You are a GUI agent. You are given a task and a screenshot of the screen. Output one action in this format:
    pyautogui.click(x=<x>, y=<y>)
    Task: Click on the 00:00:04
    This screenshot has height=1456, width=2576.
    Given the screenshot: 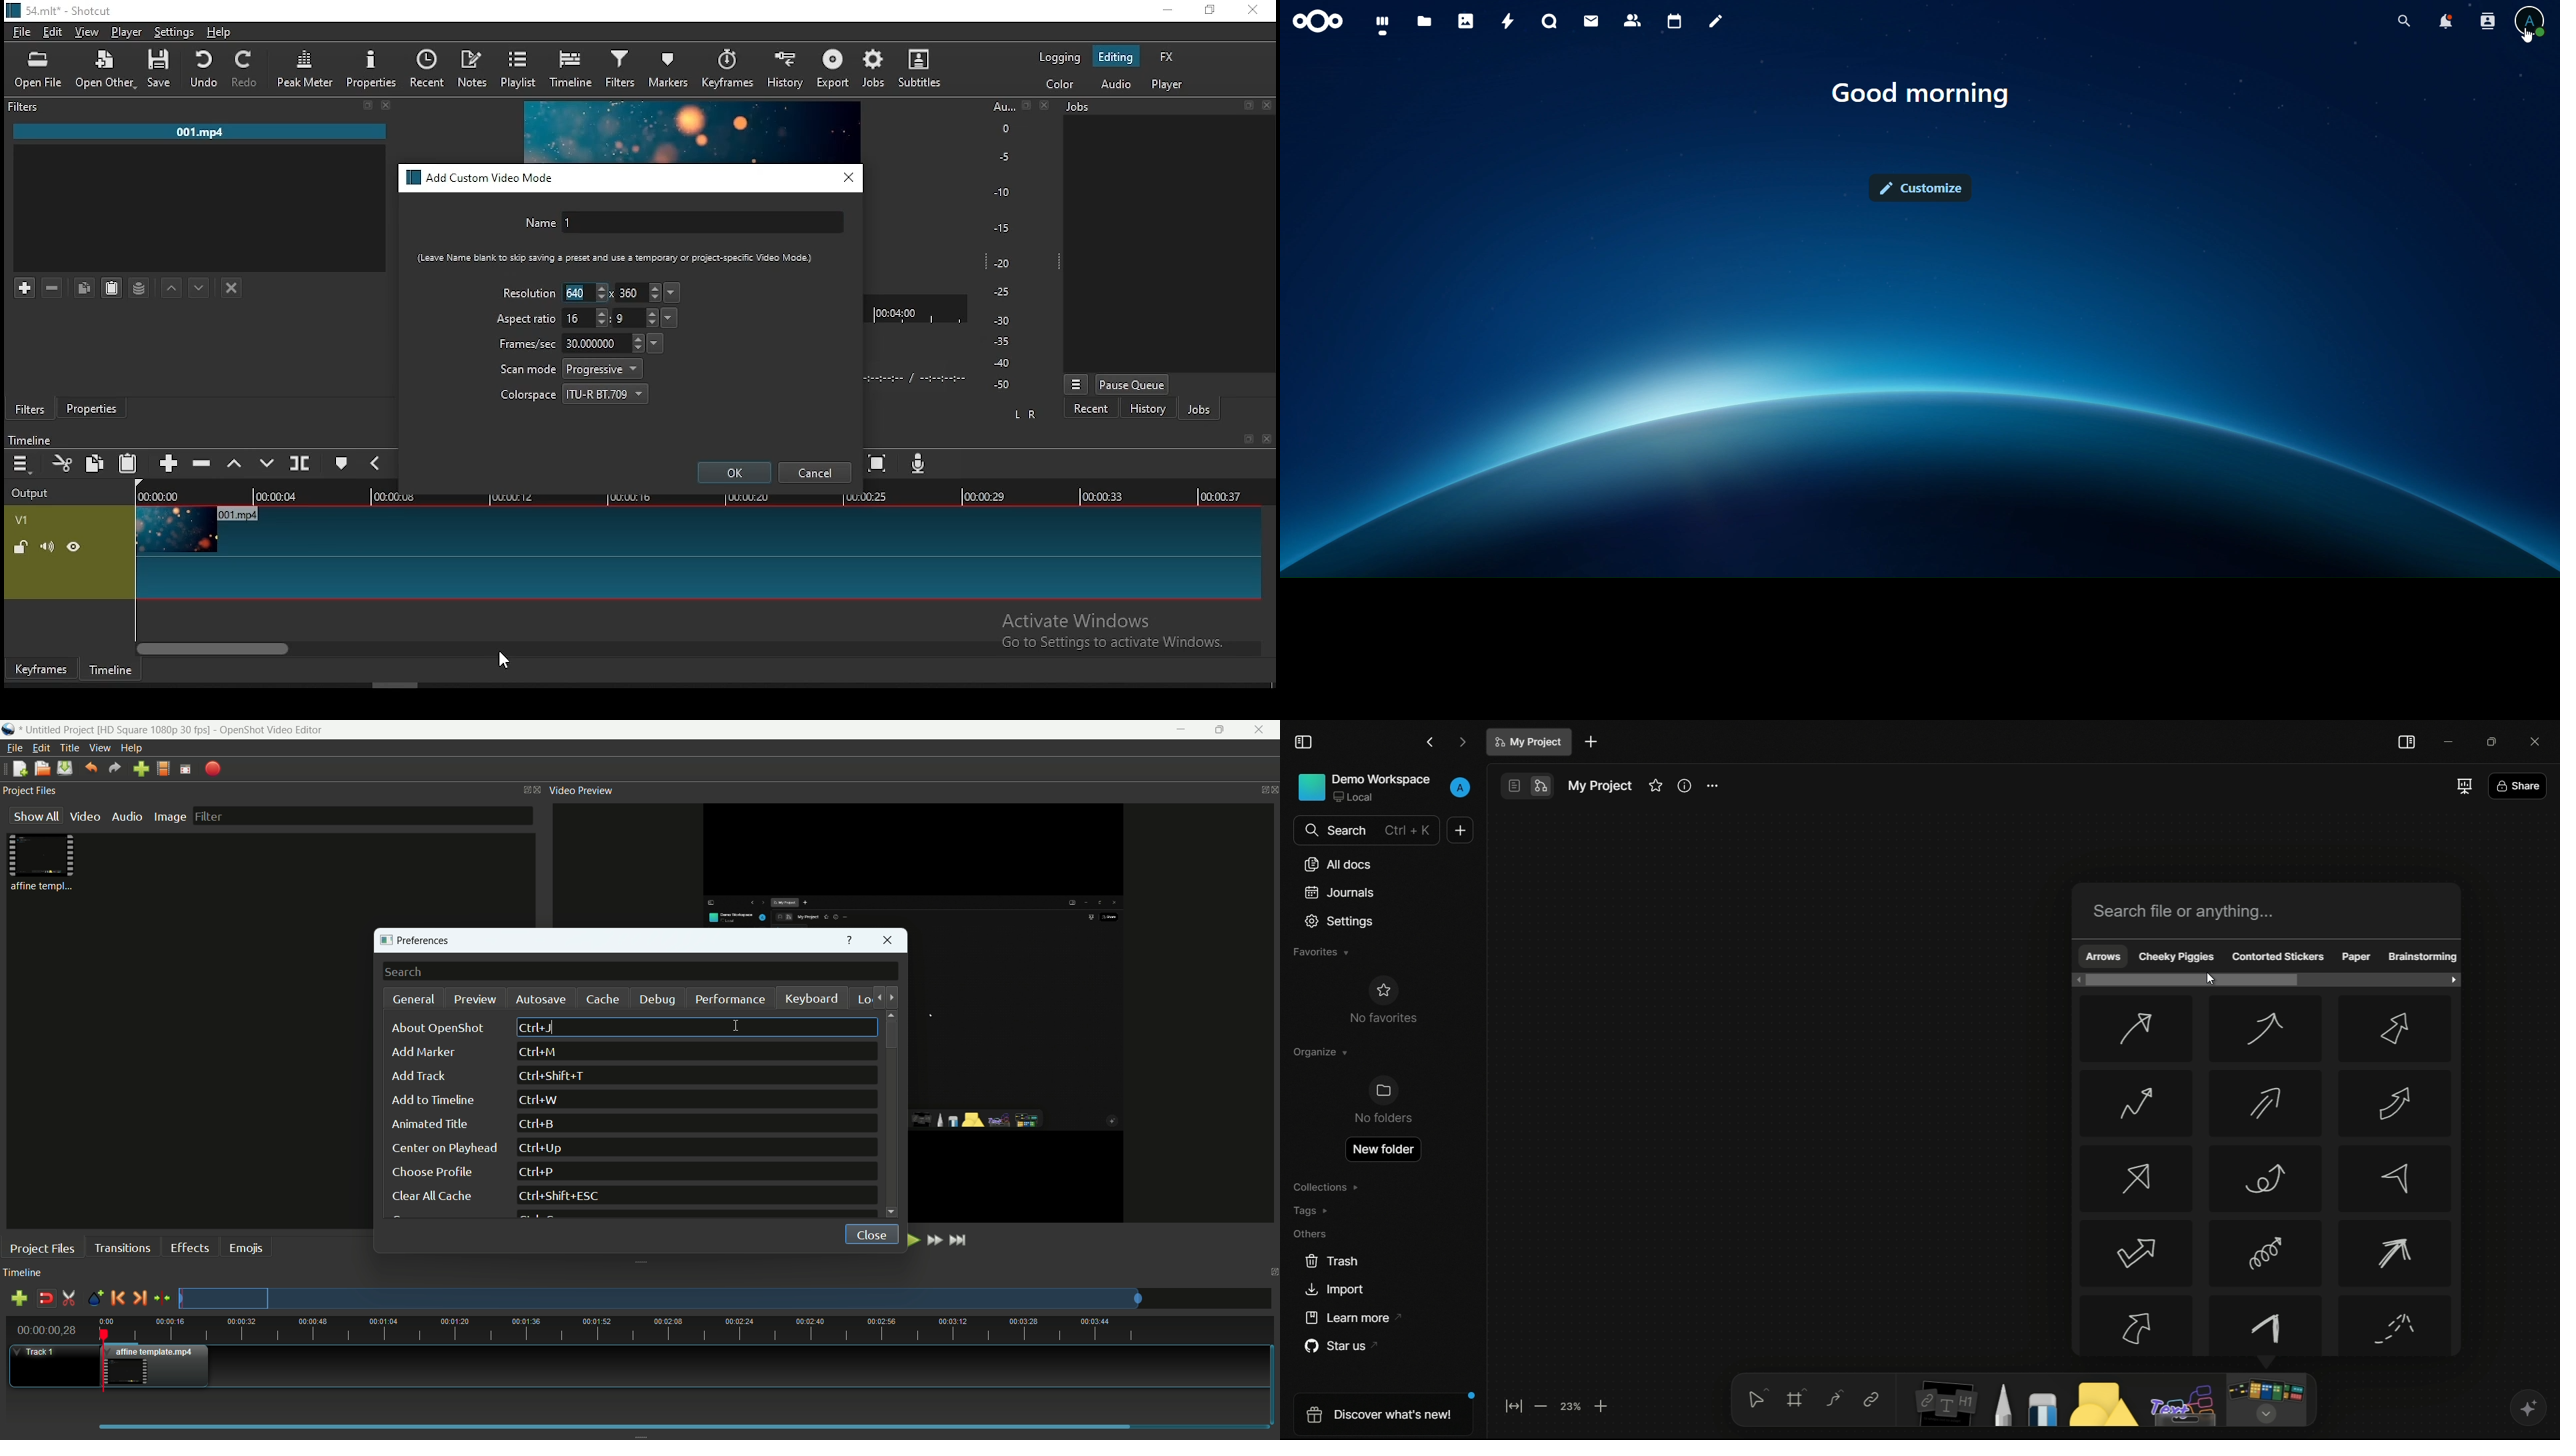 What is the action you would take?
    pyautogui.click(x=279, y=496)
    